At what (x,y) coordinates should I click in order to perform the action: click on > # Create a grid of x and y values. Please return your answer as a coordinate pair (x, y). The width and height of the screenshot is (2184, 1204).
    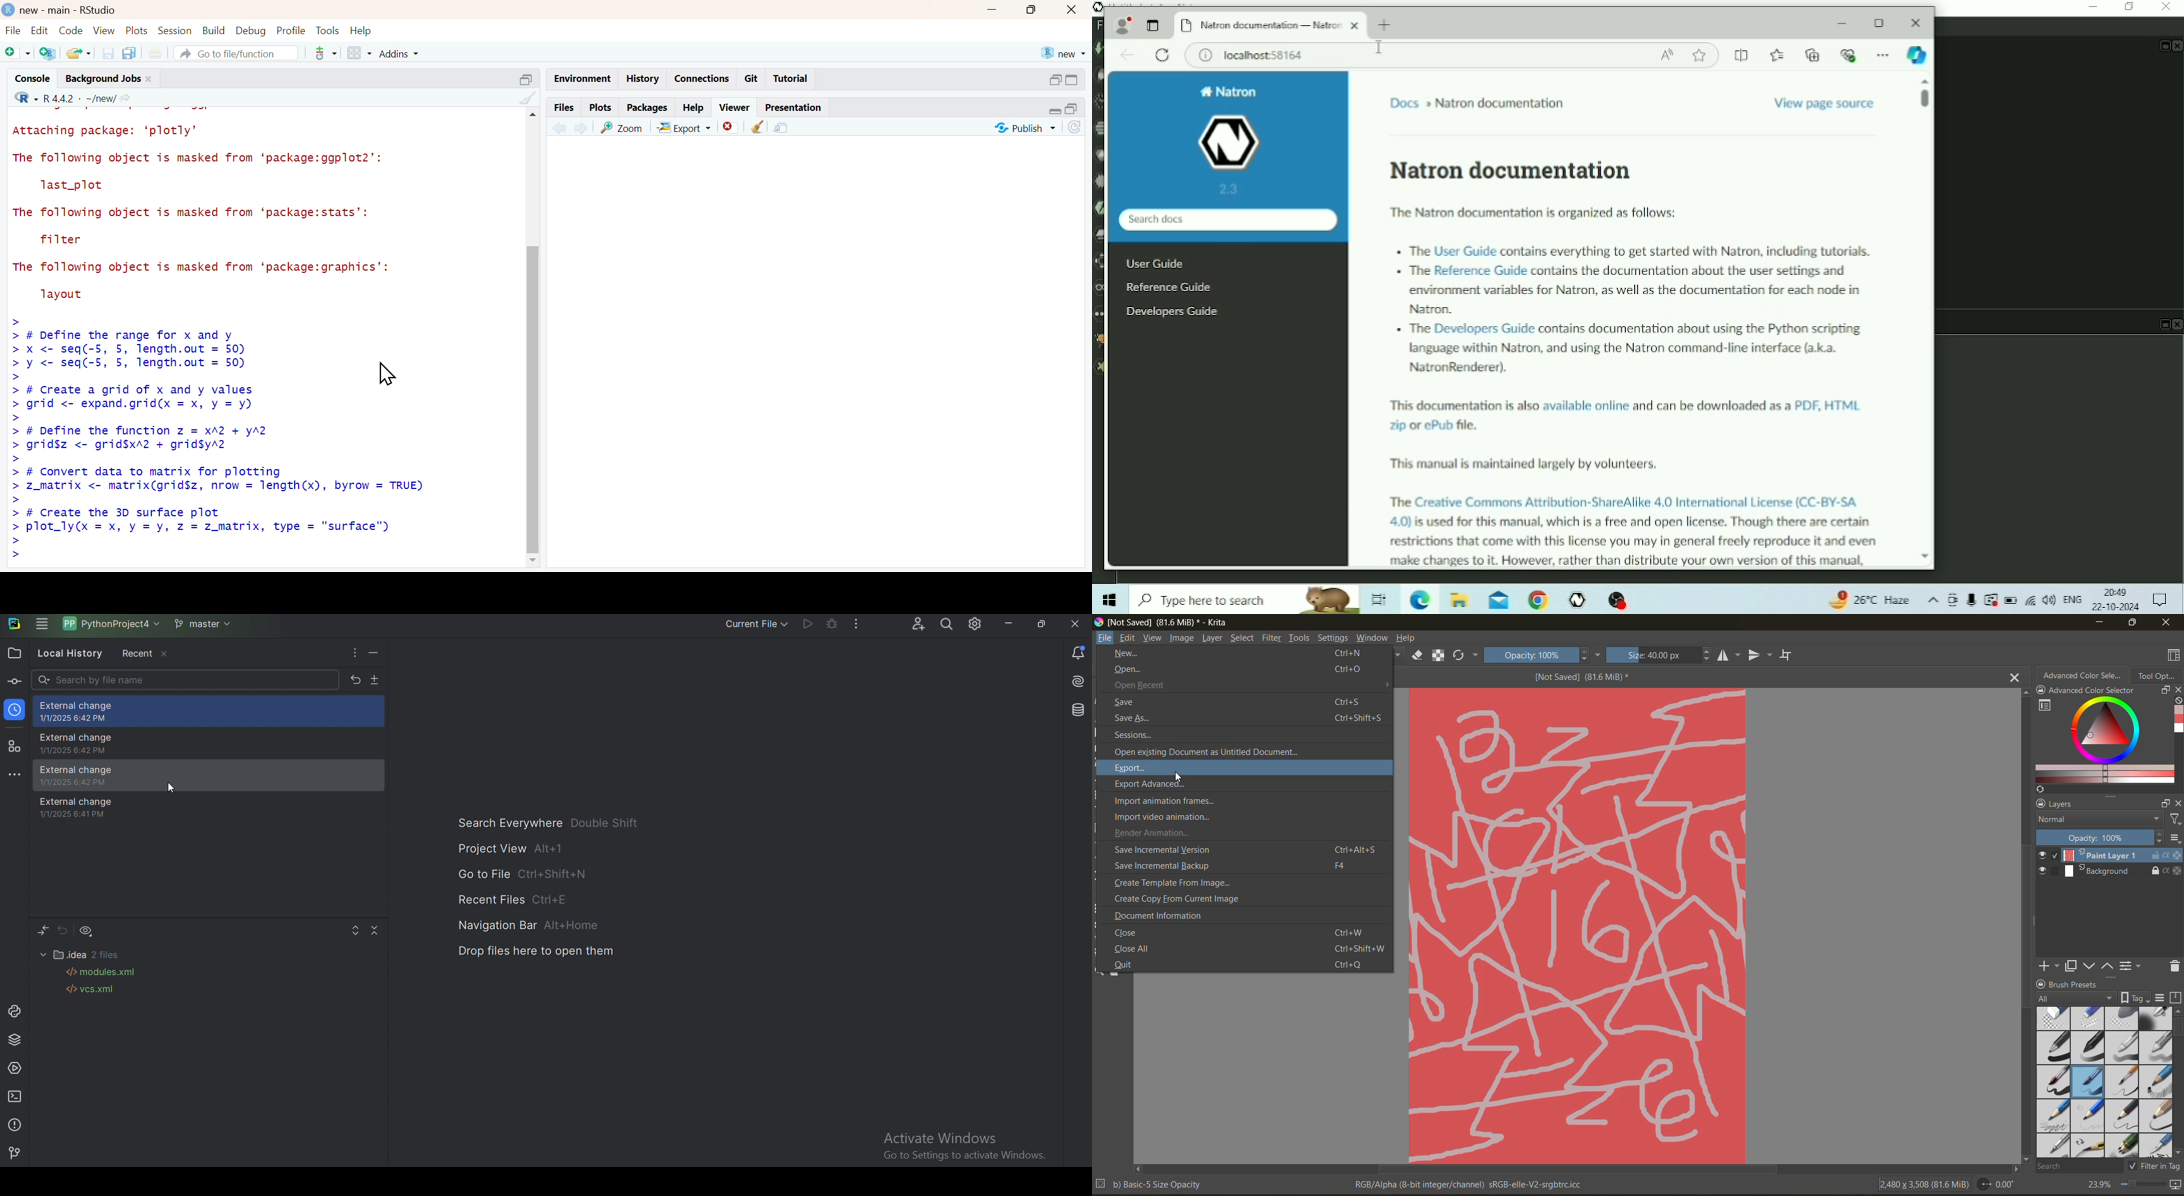
    Looking at the image, I should click on (134, 390).